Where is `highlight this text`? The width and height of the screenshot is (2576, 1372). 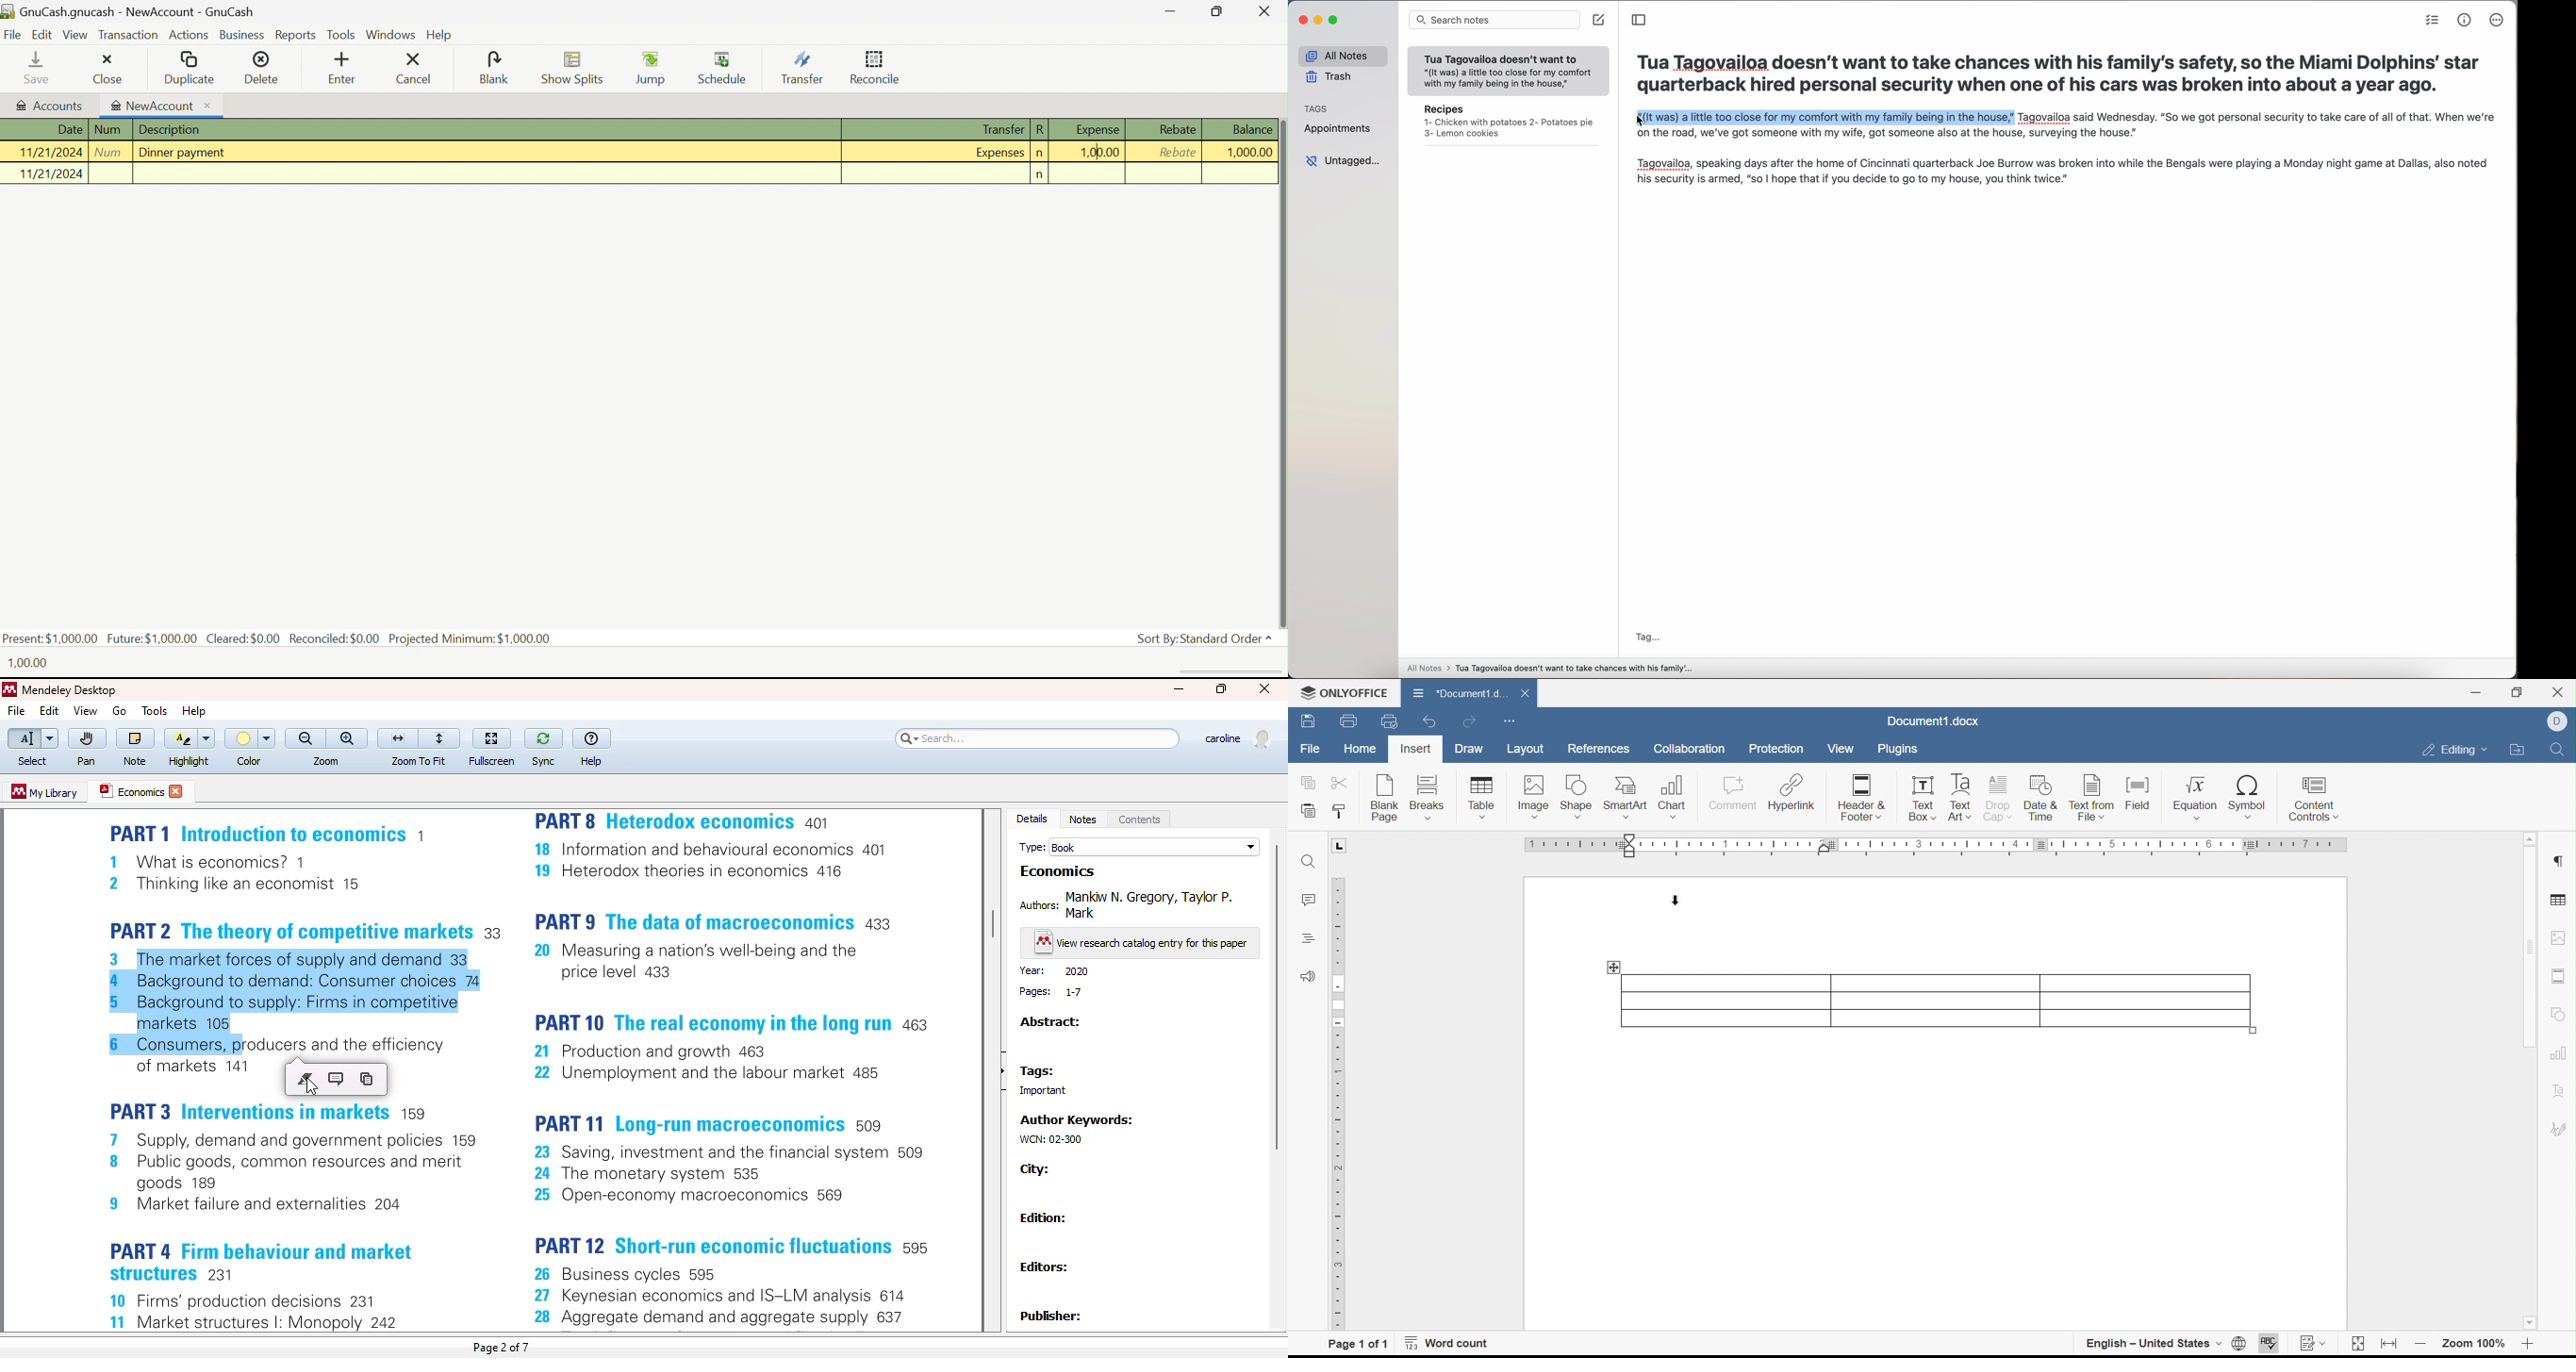 highlight this text is located at coordinates (305, 1079).